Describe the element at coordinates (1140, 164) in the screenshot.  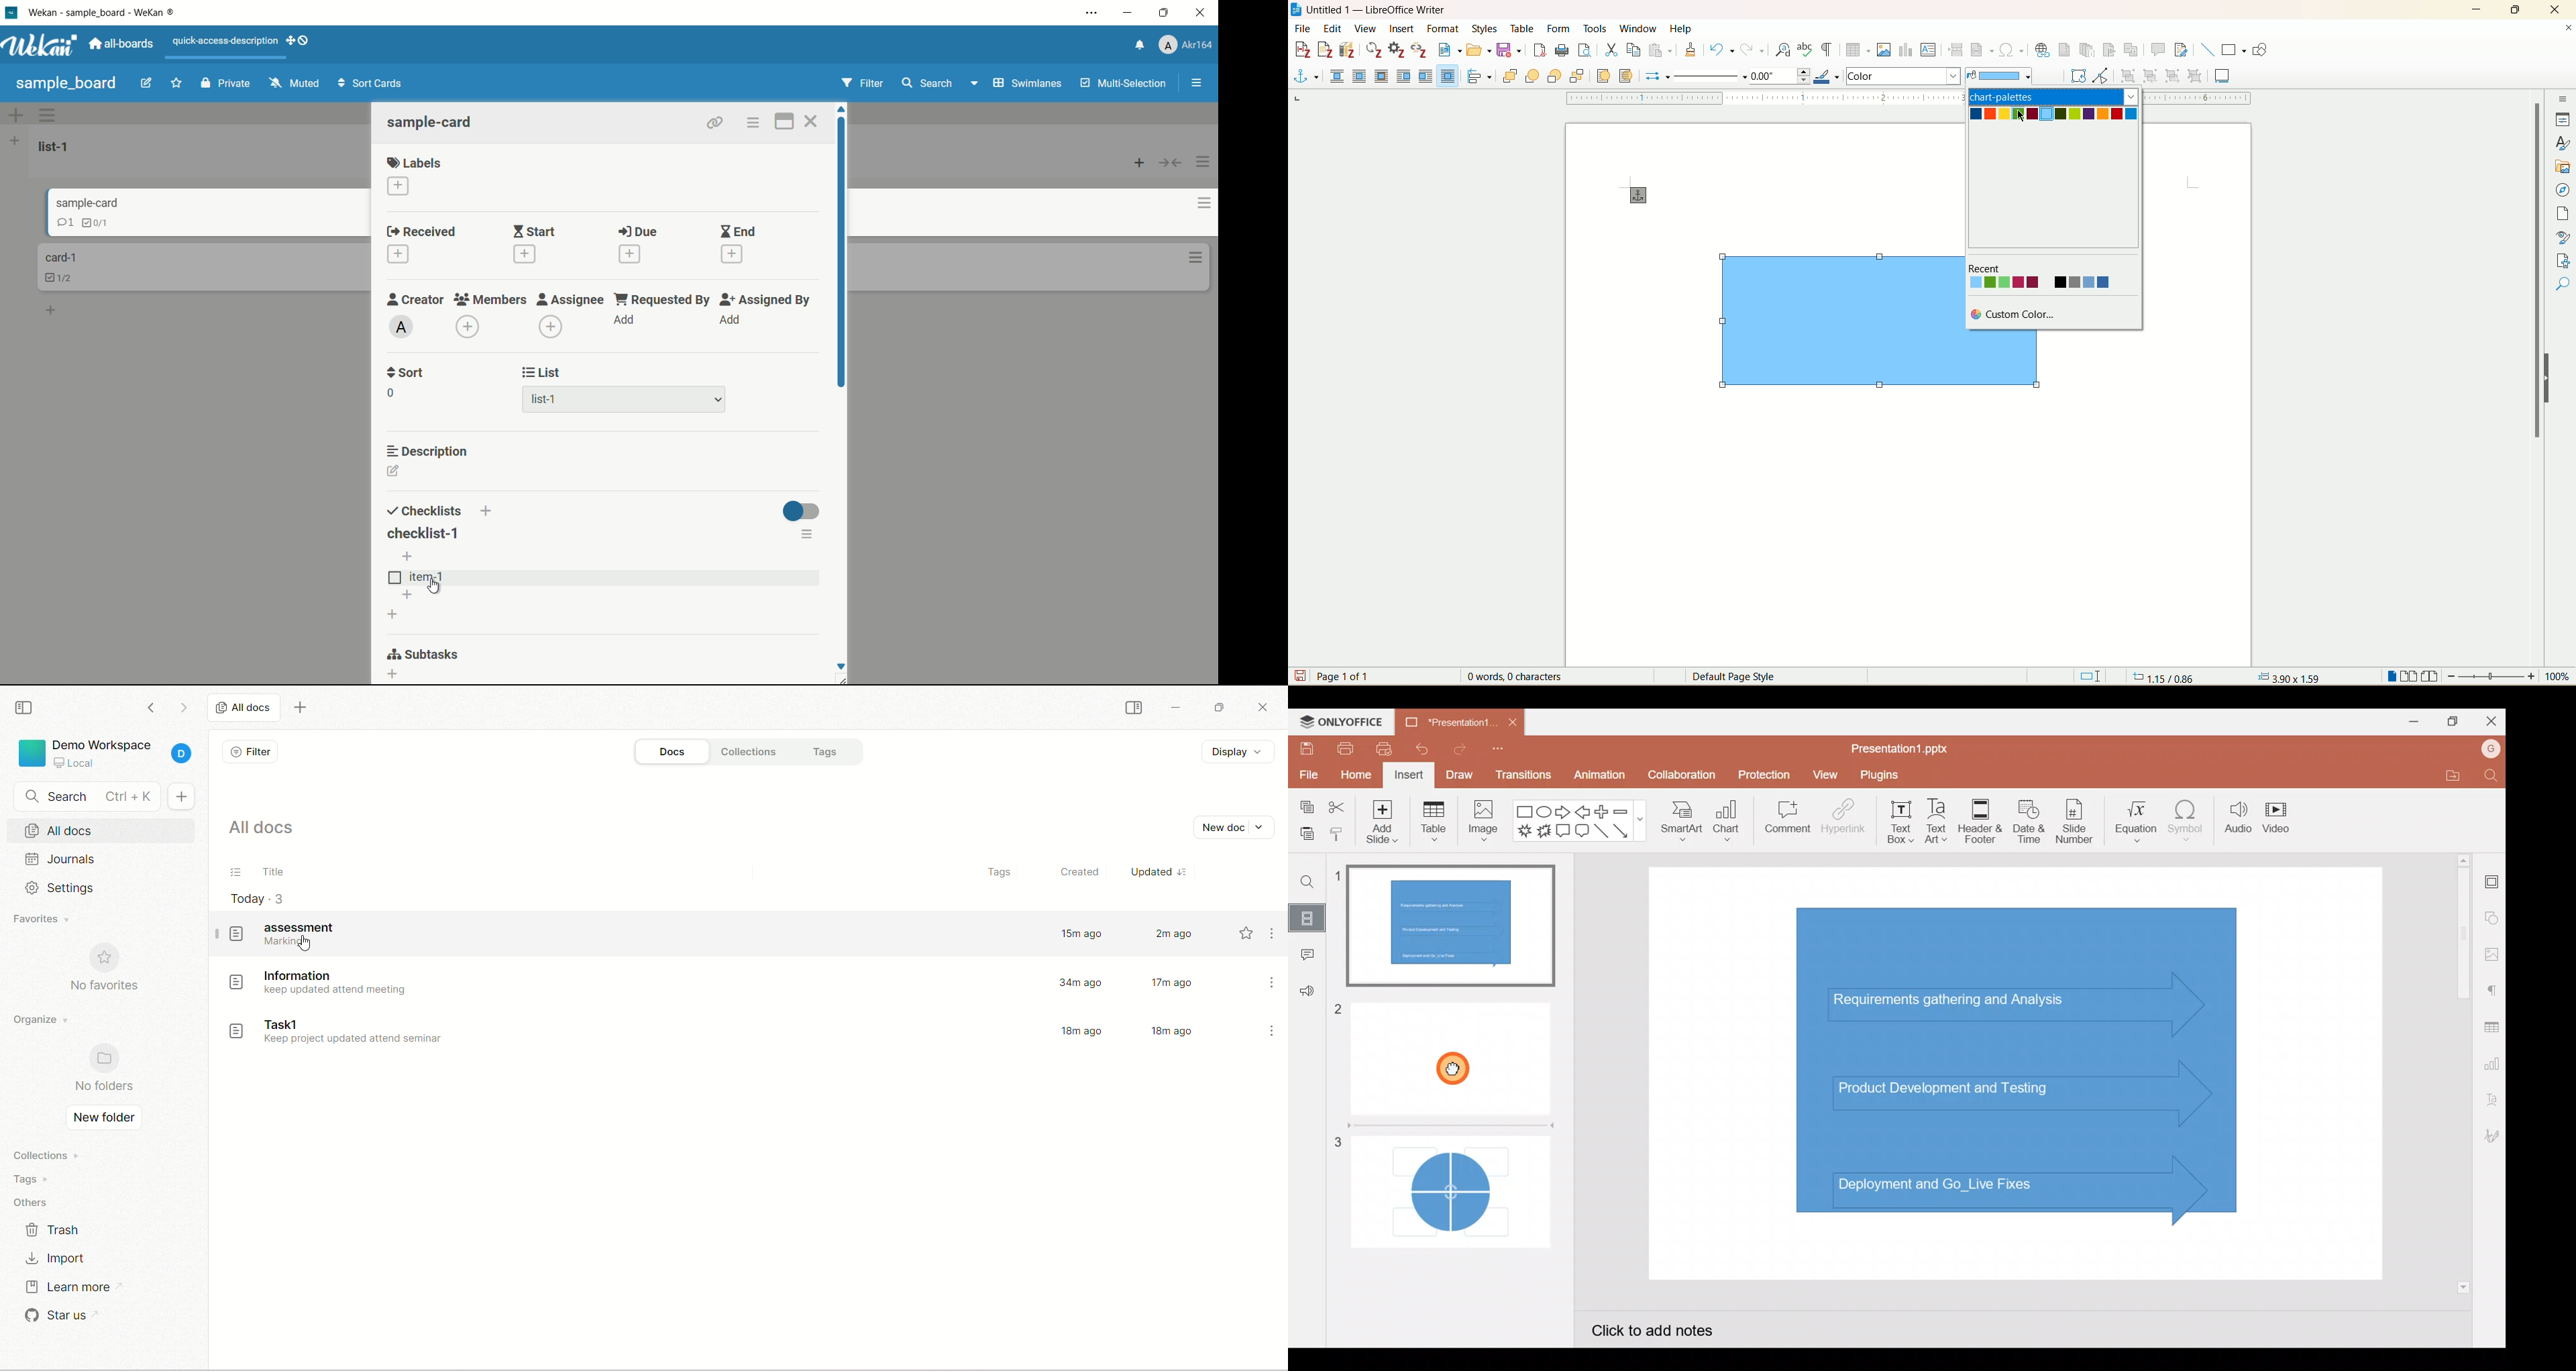
I see `add card to top of list` at that location.